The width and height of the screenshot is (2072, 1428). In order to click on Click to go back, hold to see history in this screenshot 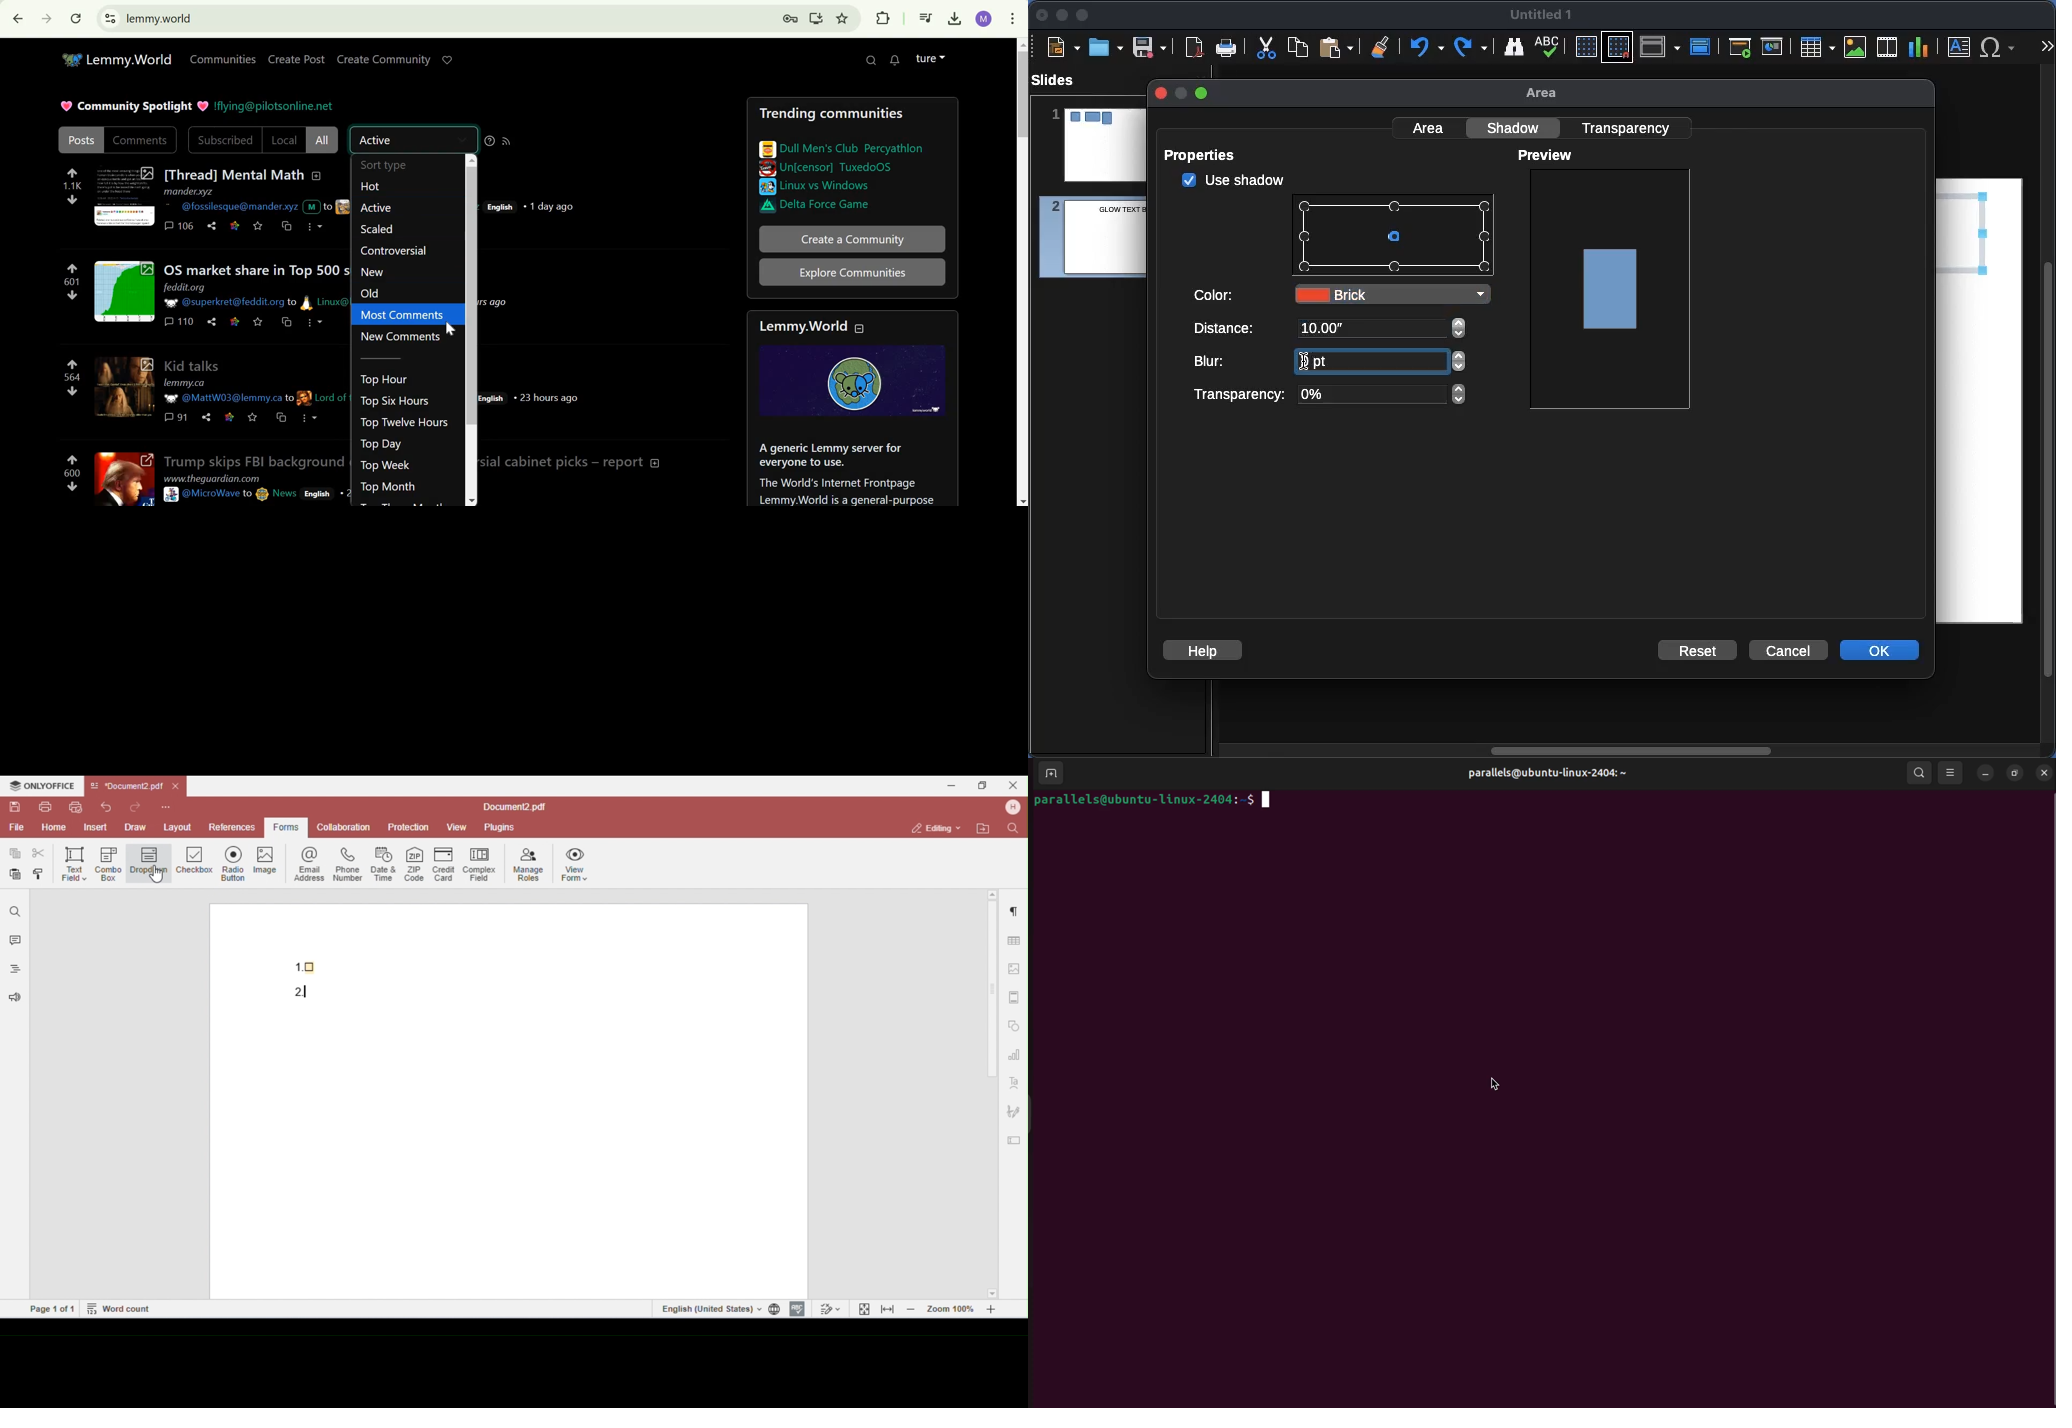, I will do `click(14, 19)`.